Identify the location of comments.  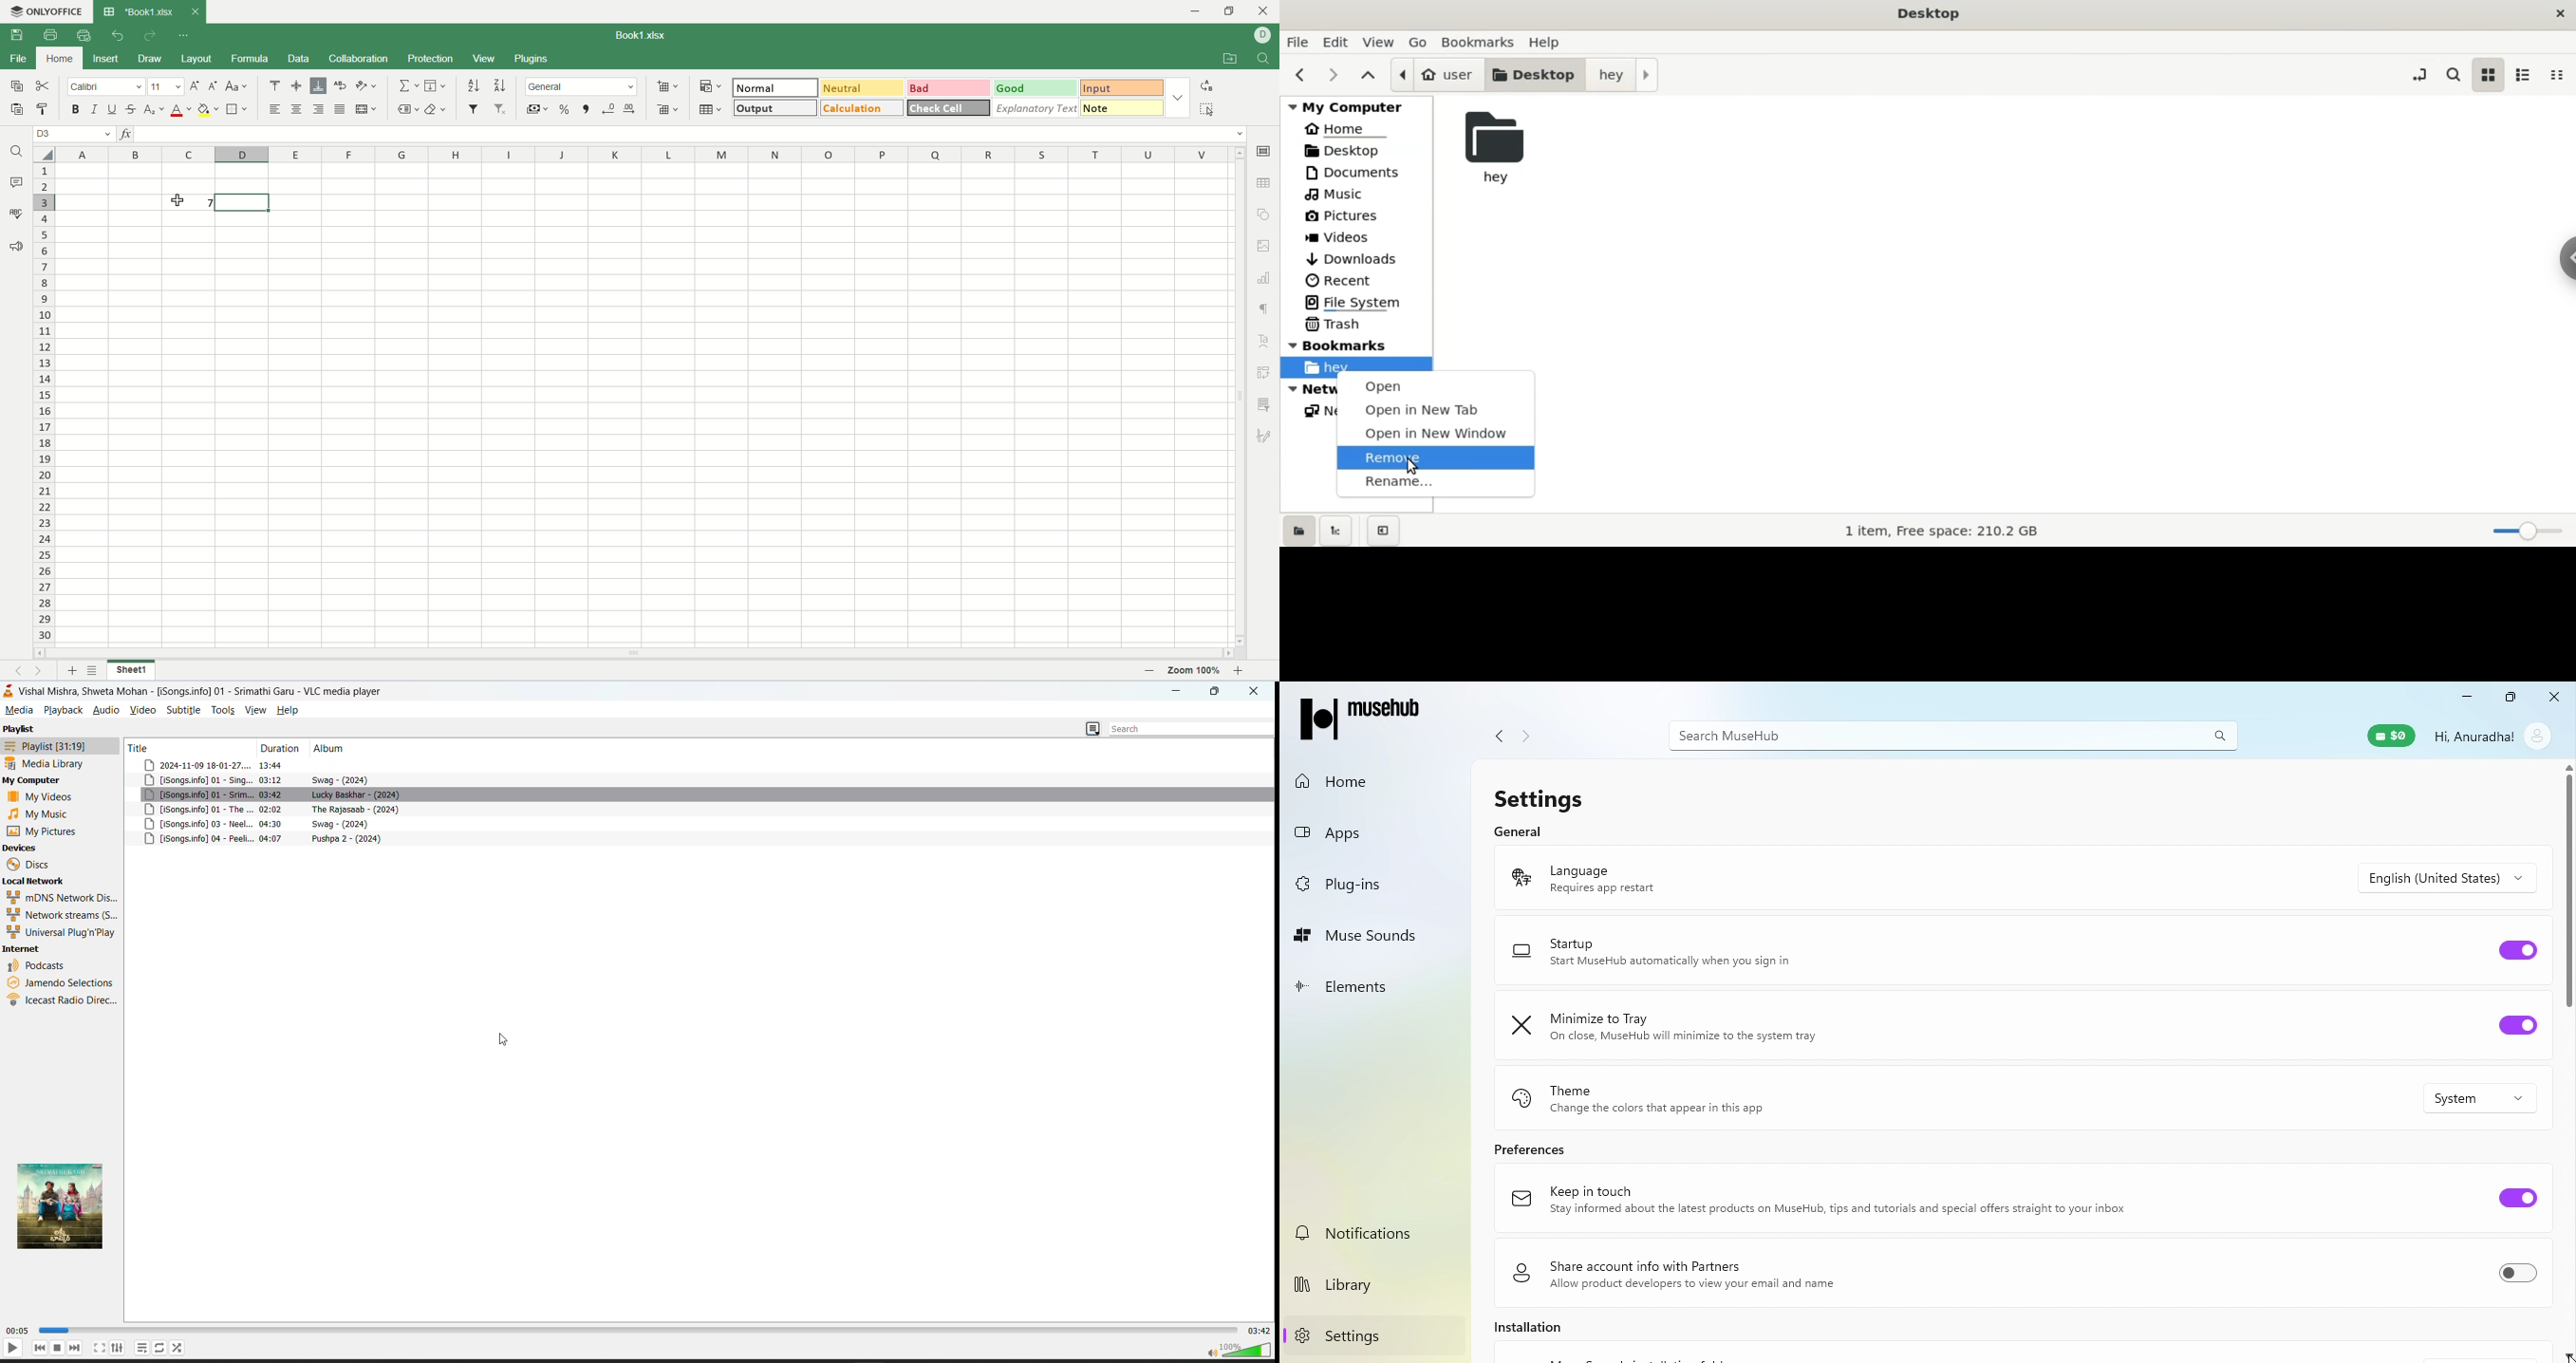
(17, 181).